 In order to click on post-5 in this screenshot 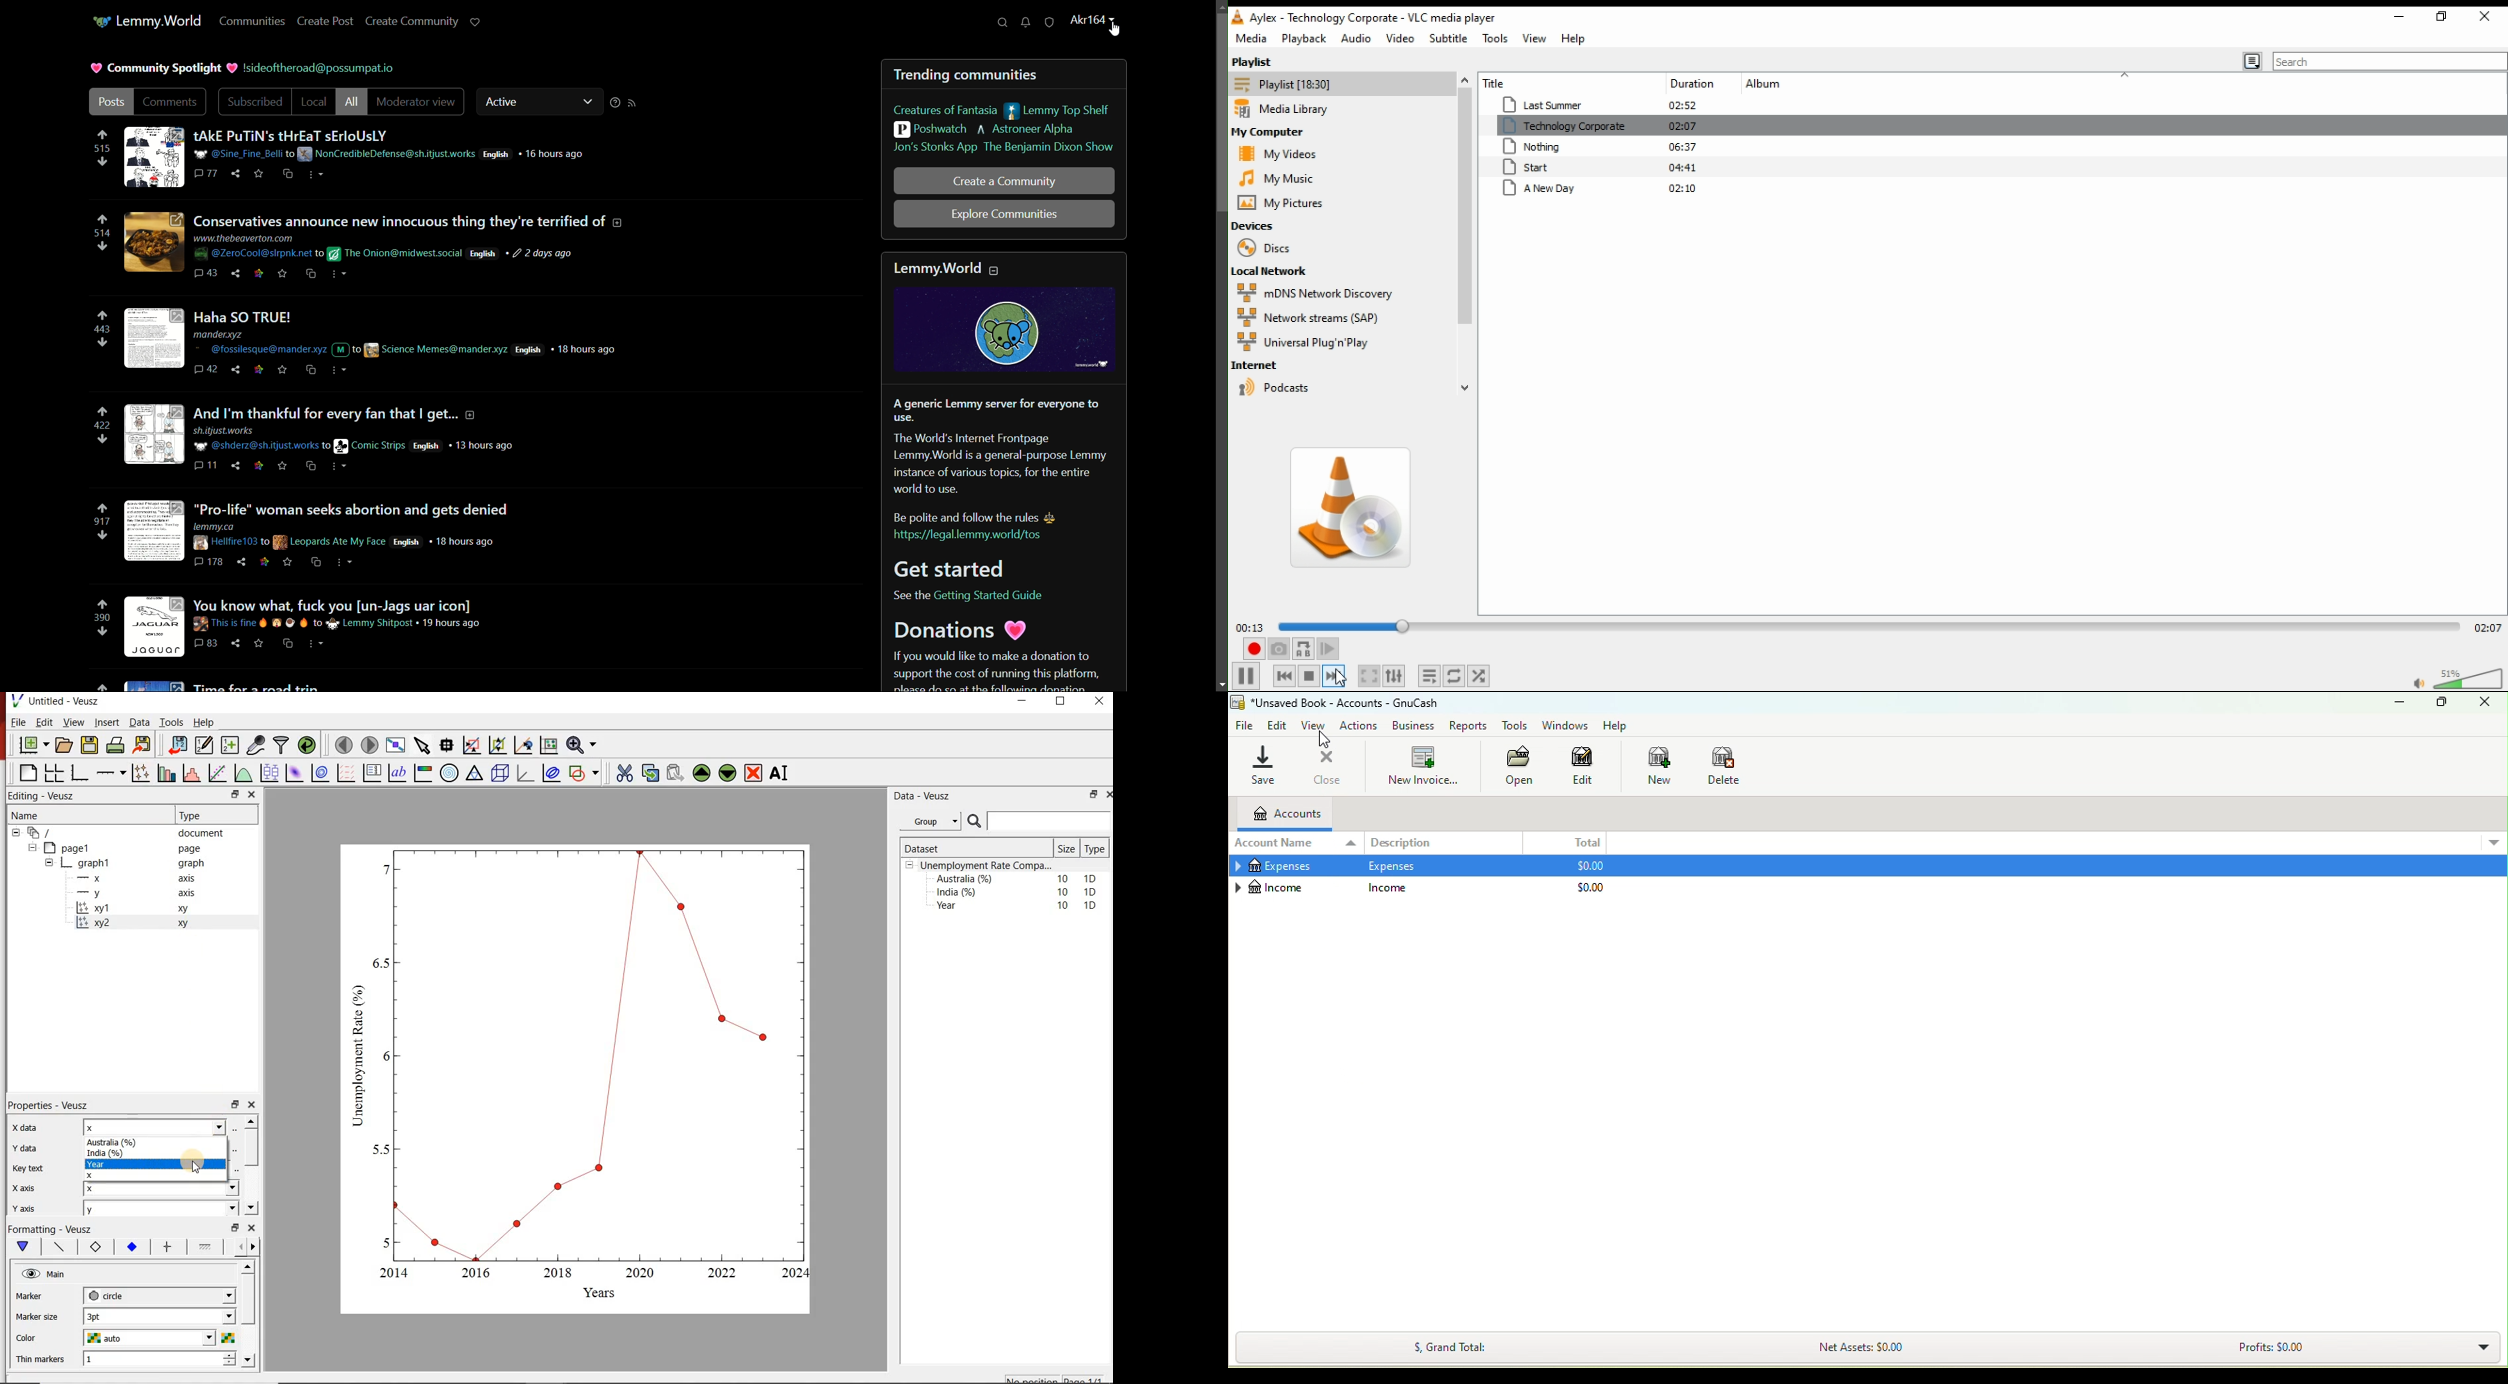, I will do `click(315, 536)`.